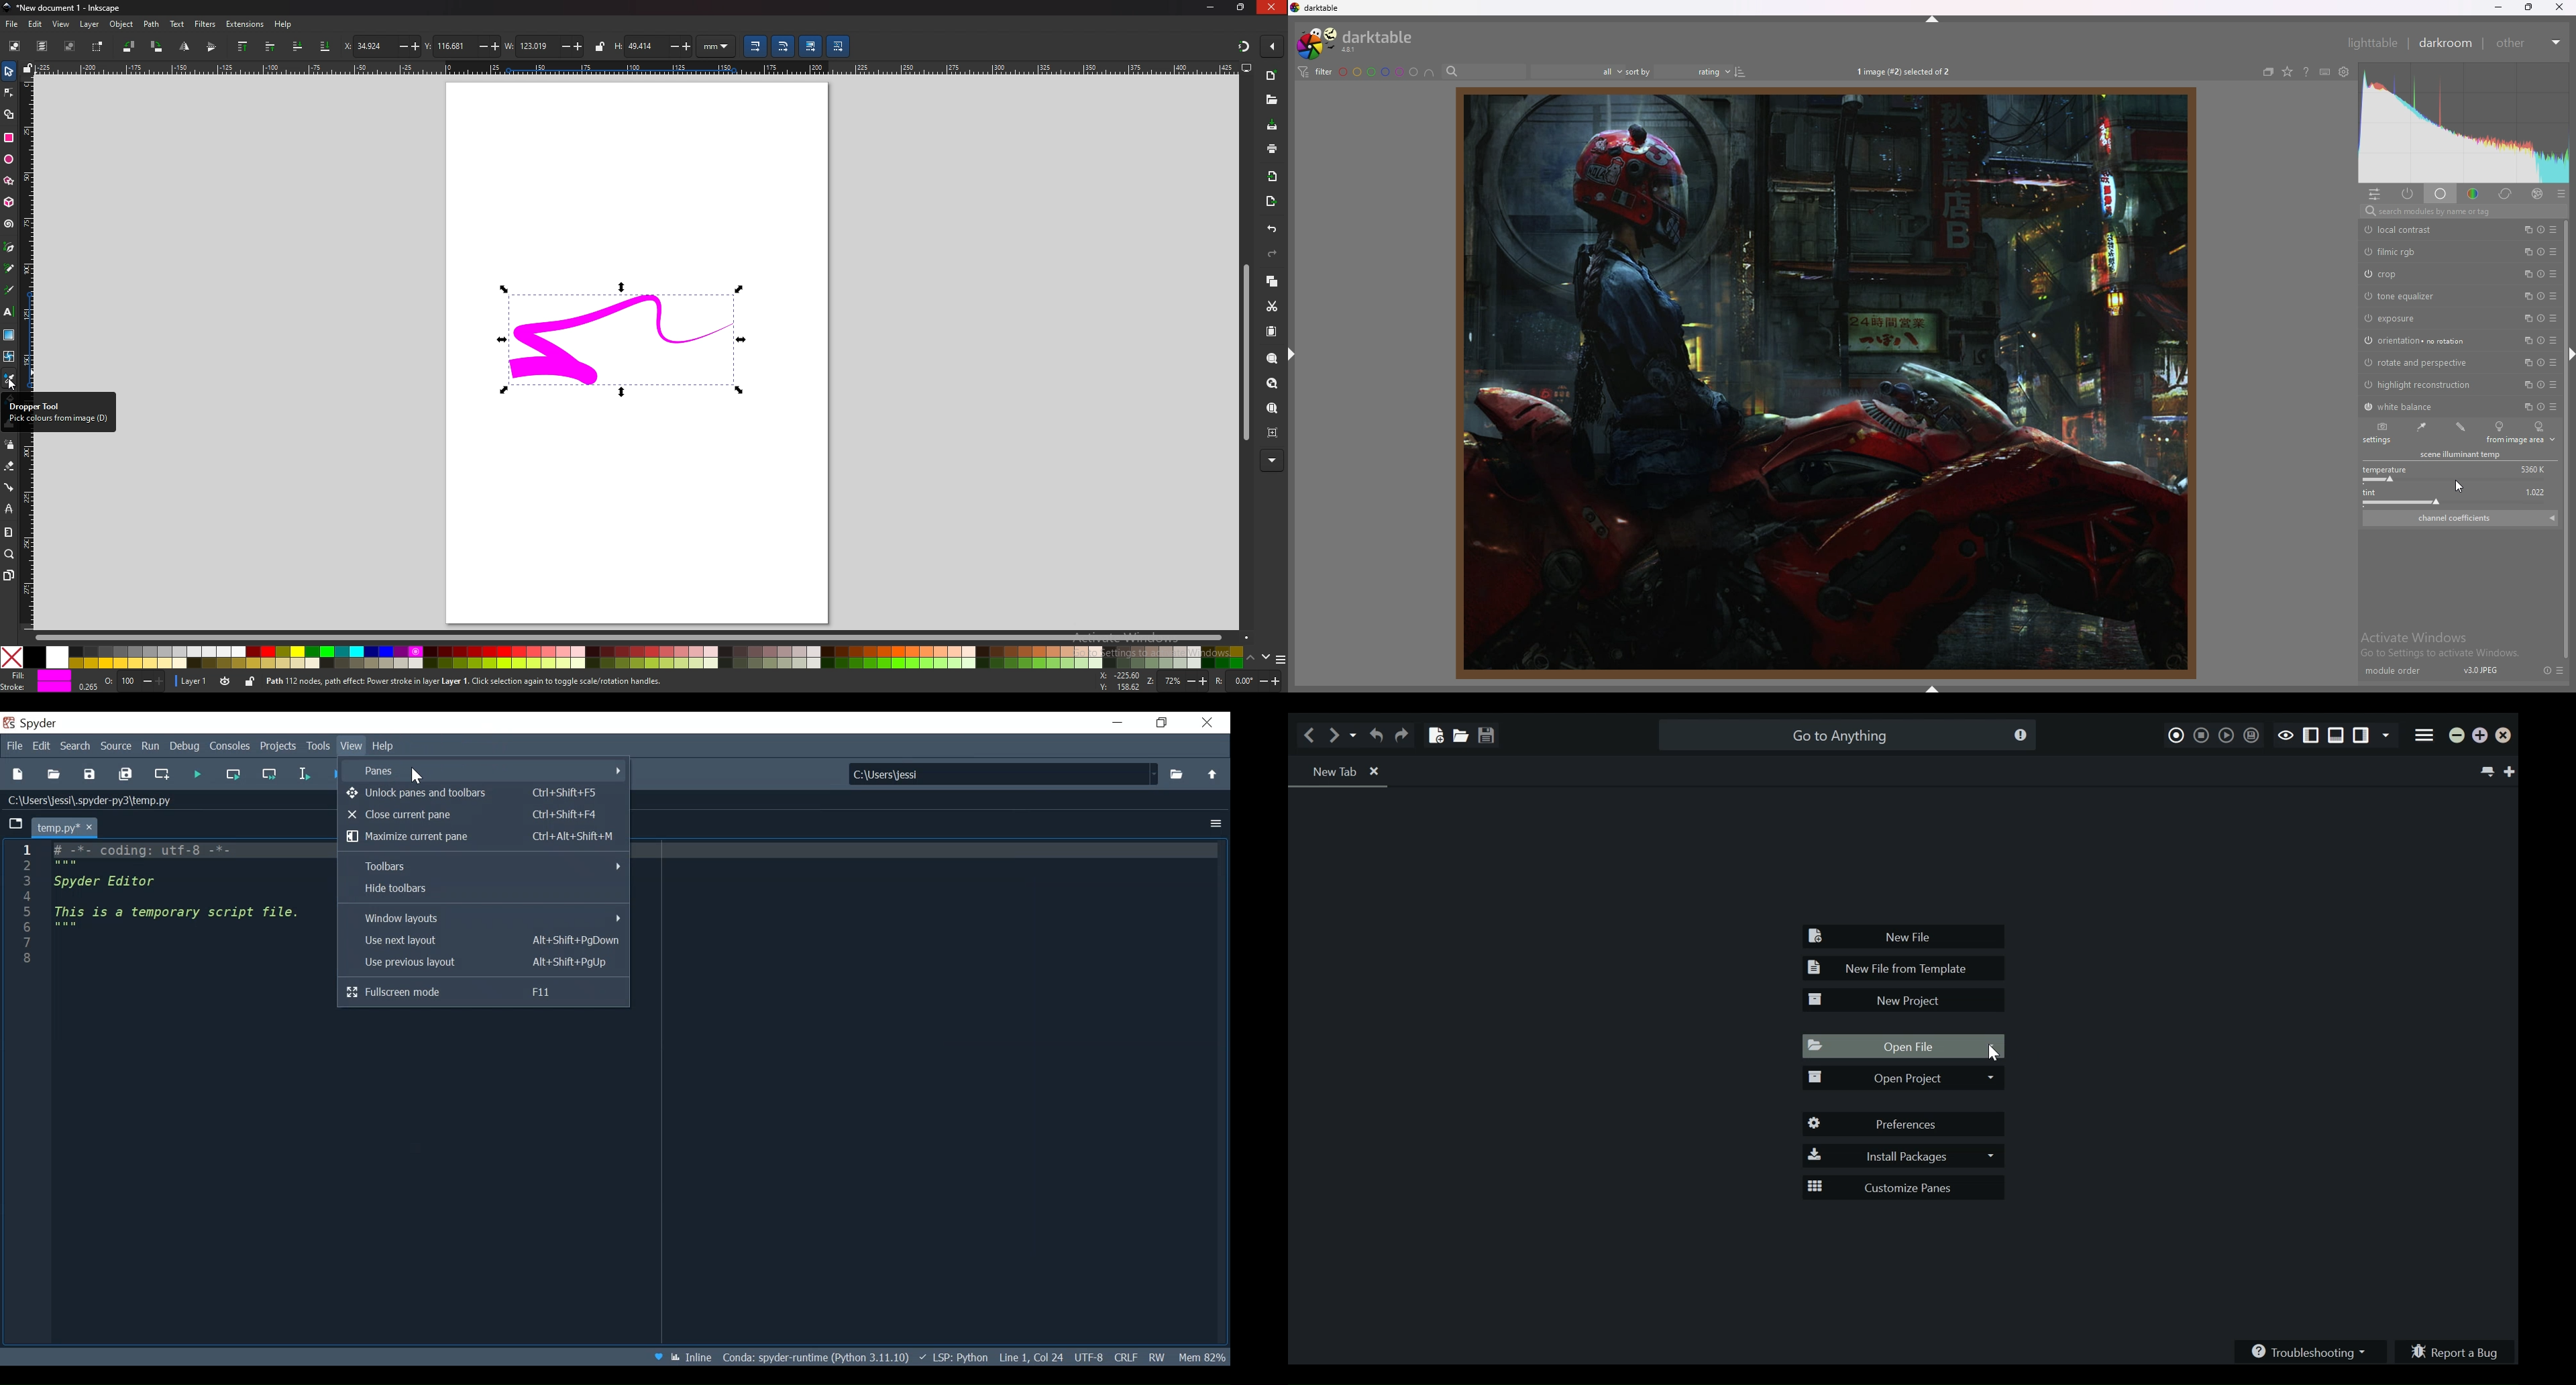 The height and width of the screenshot is (1400, 2576). What do you see at coordinates (271, 774) in the screenshot?
I see `Run current cell and go to the next cell` at bounding box center [271, 774].